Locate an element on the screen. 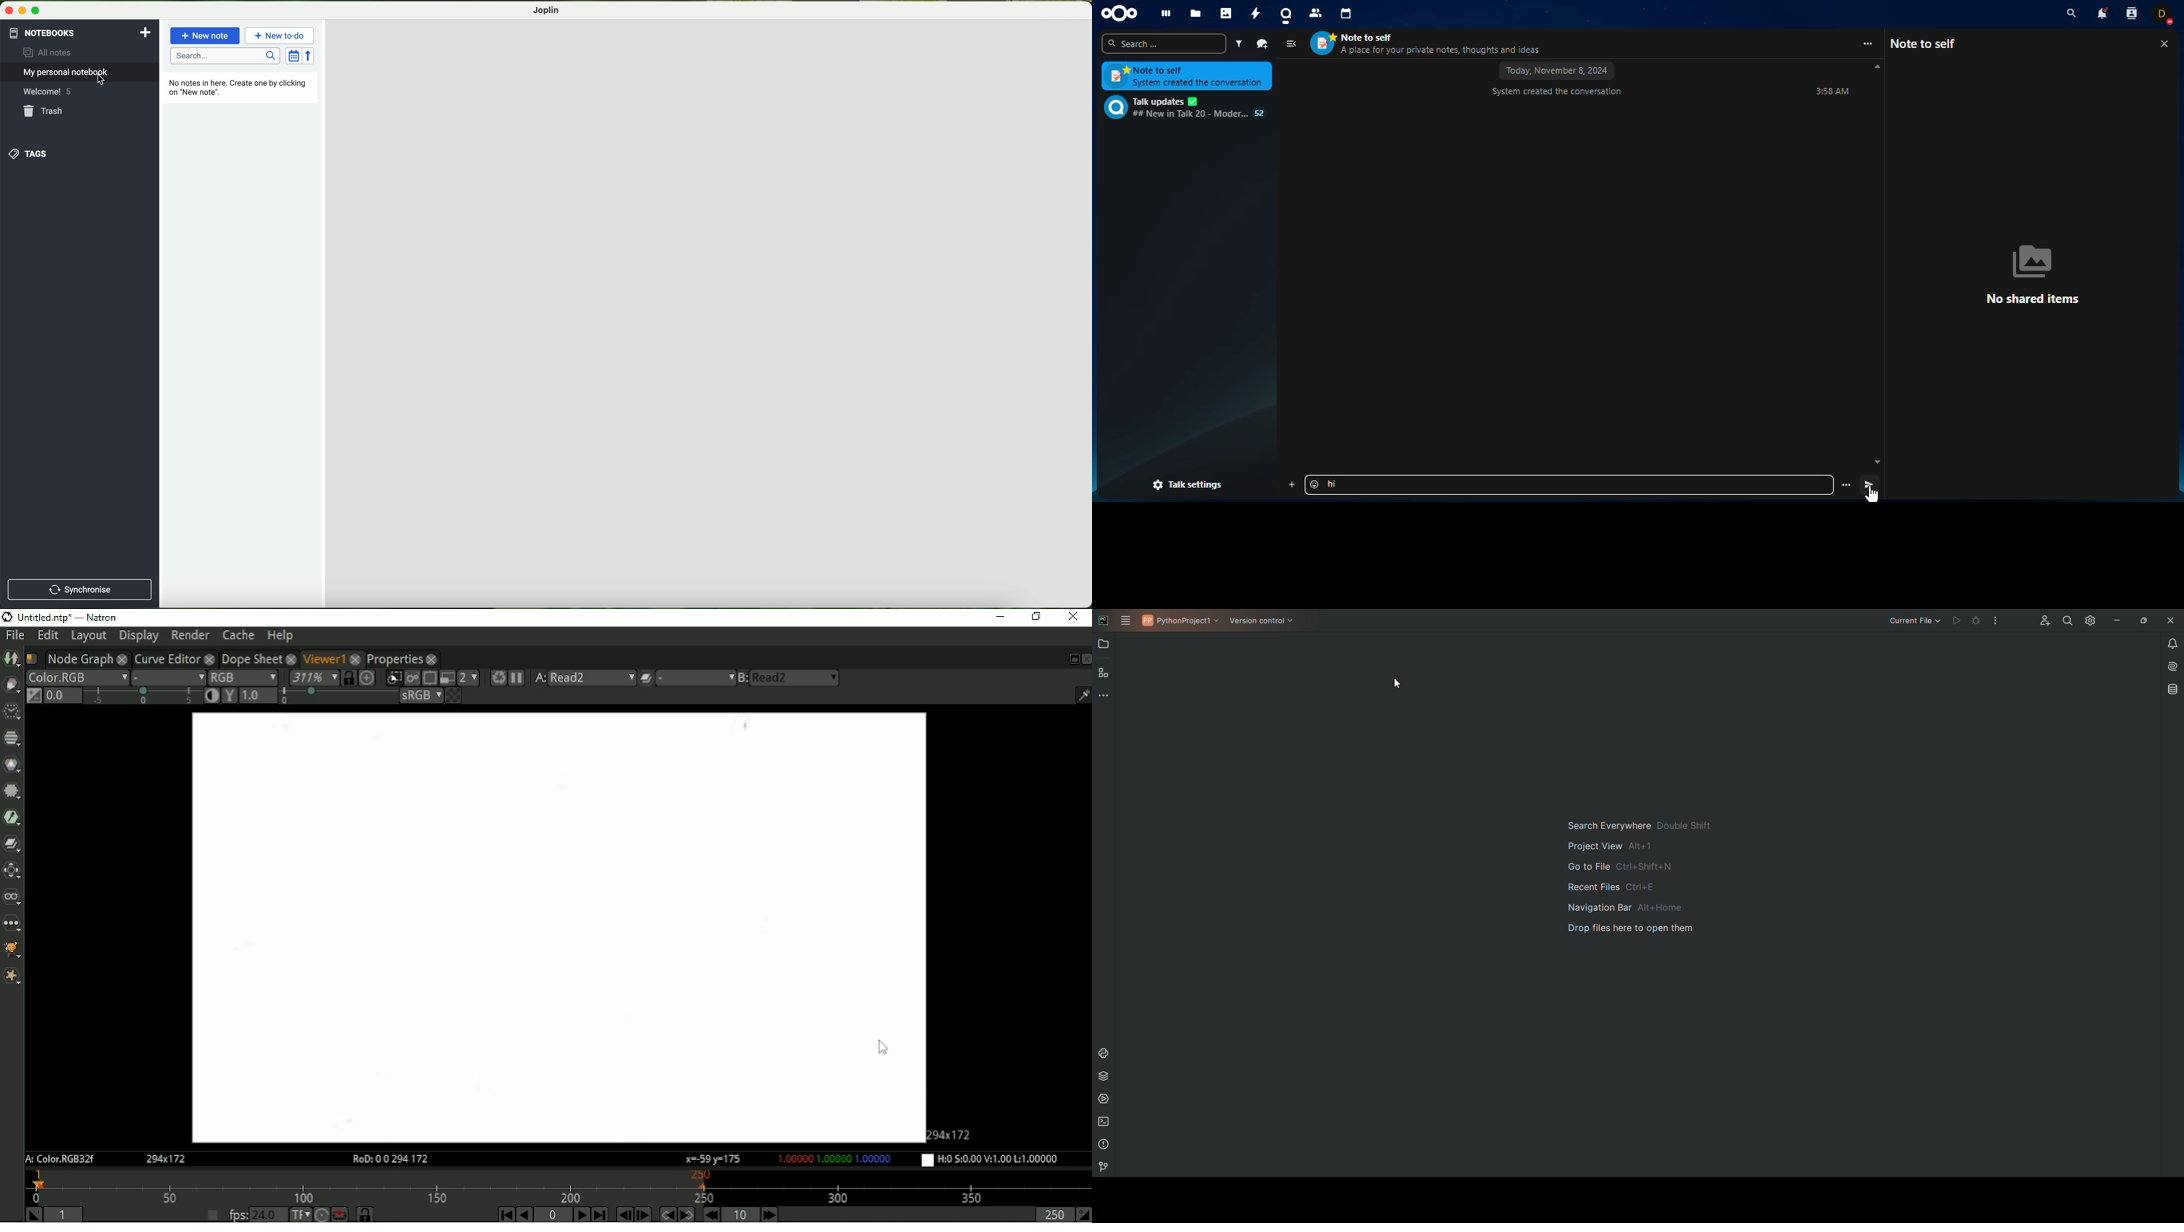 This screenshot has height=1232, width=2184. files is located at coordinates (1195, 14).